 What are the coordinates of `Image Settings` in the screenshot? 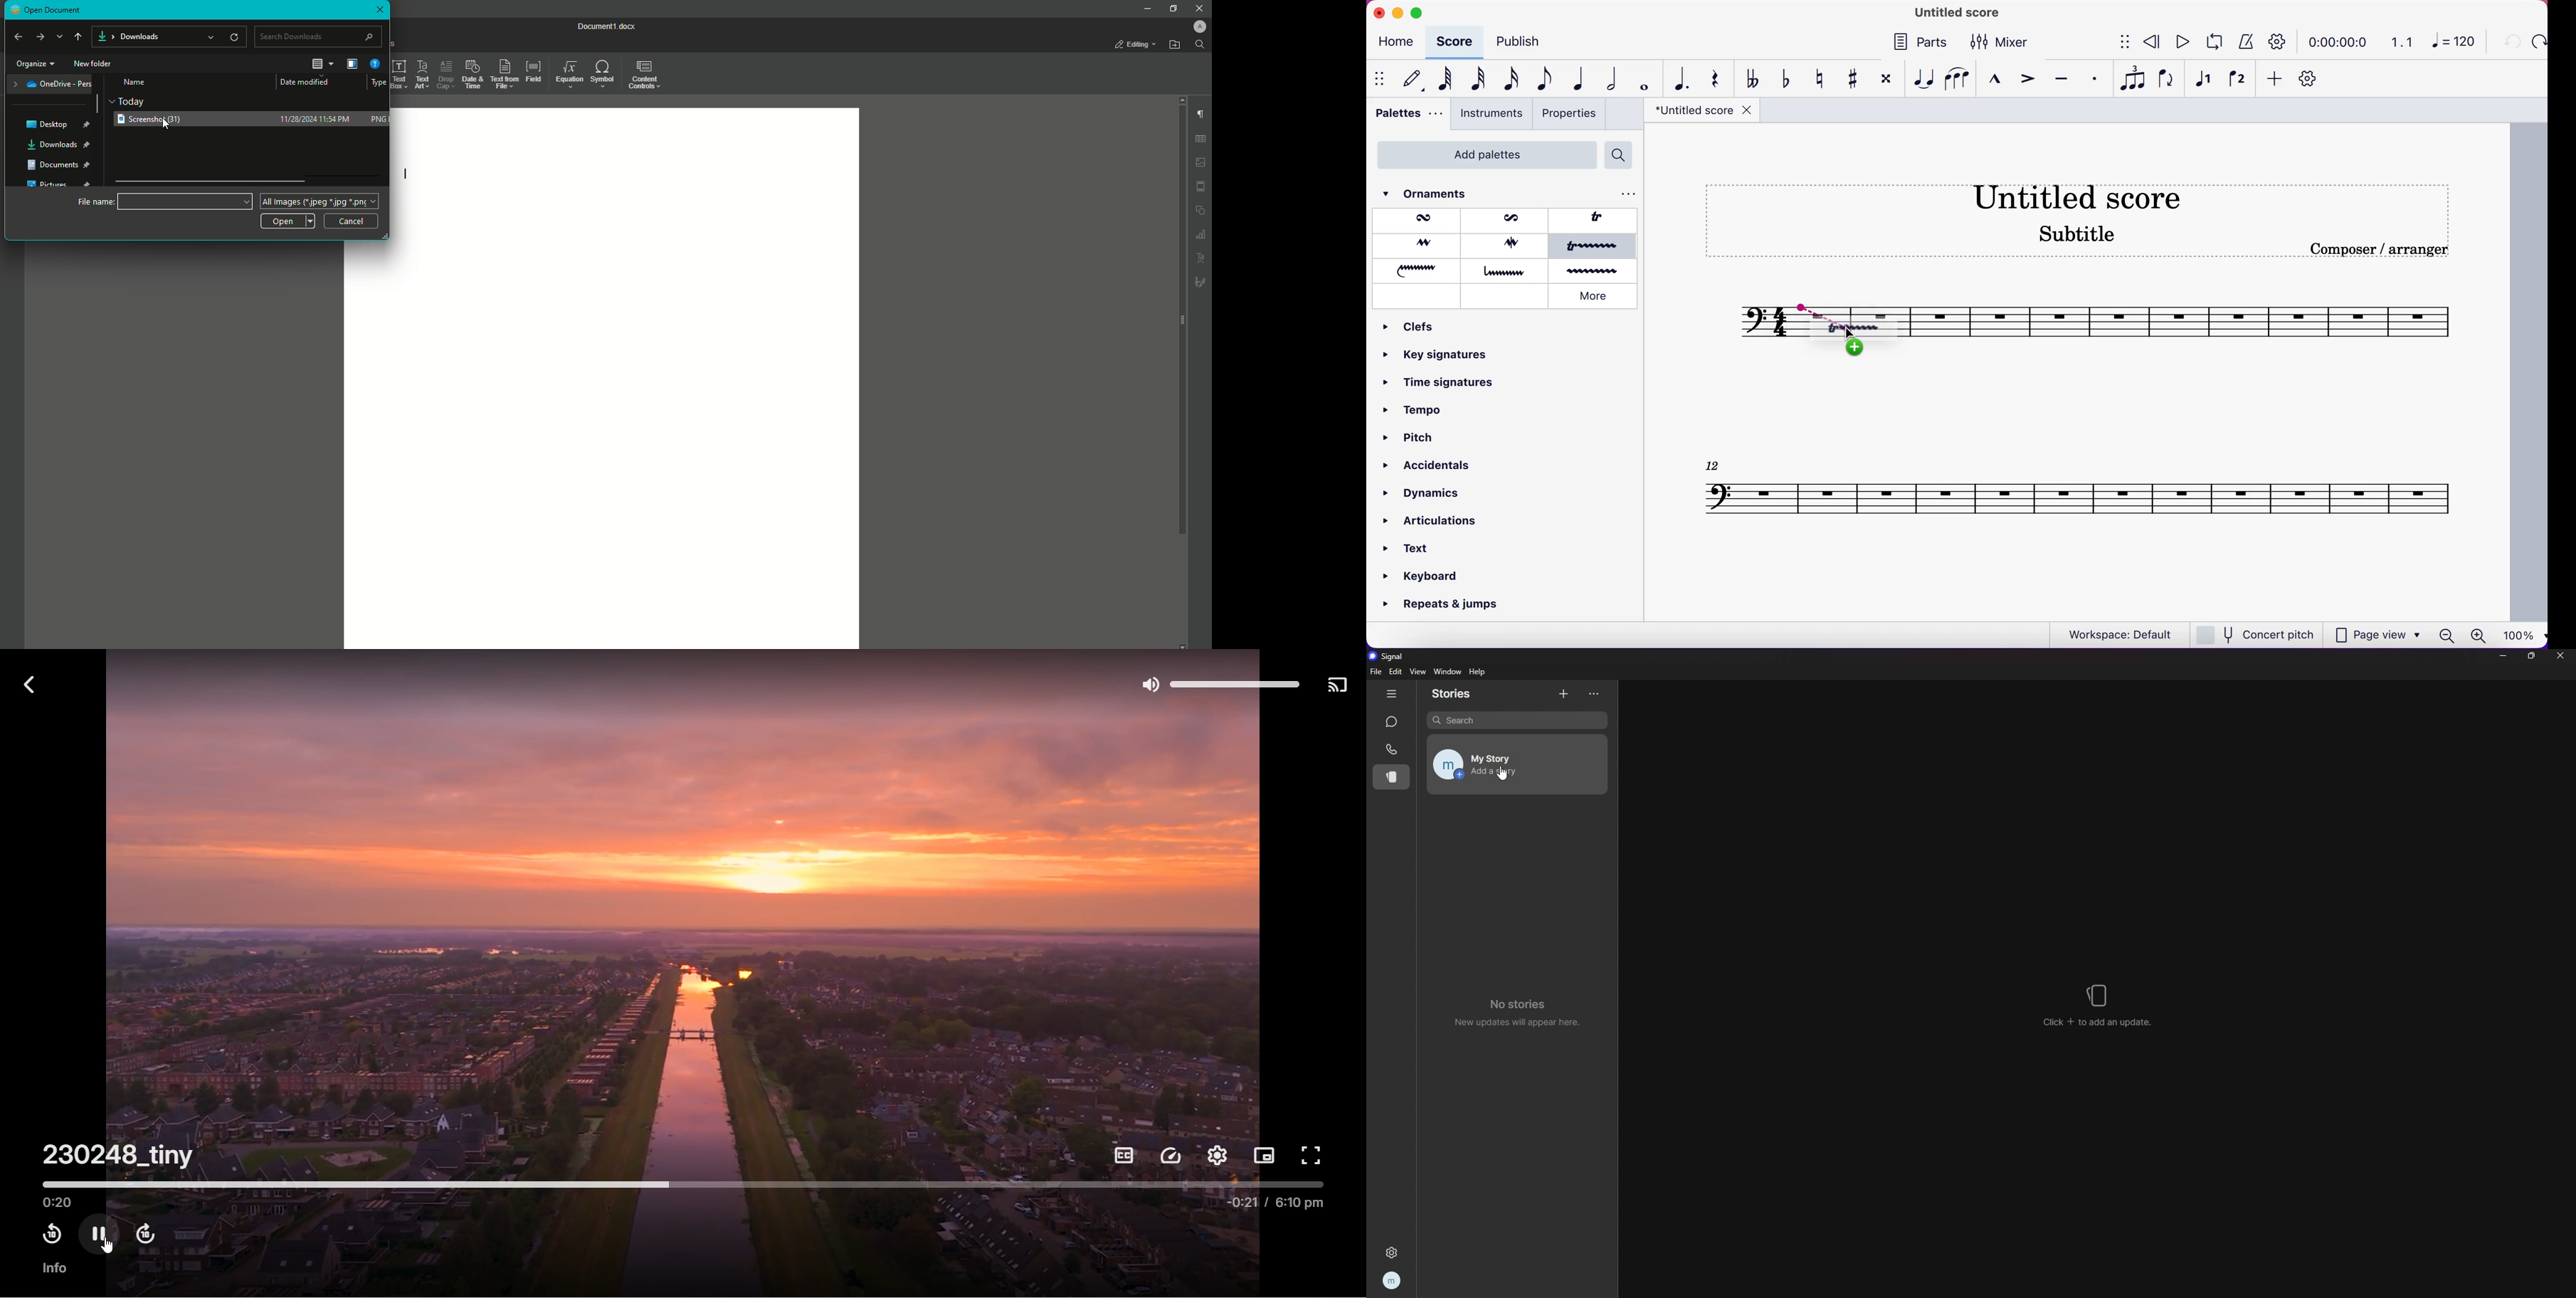 It's located at (1201, 162).